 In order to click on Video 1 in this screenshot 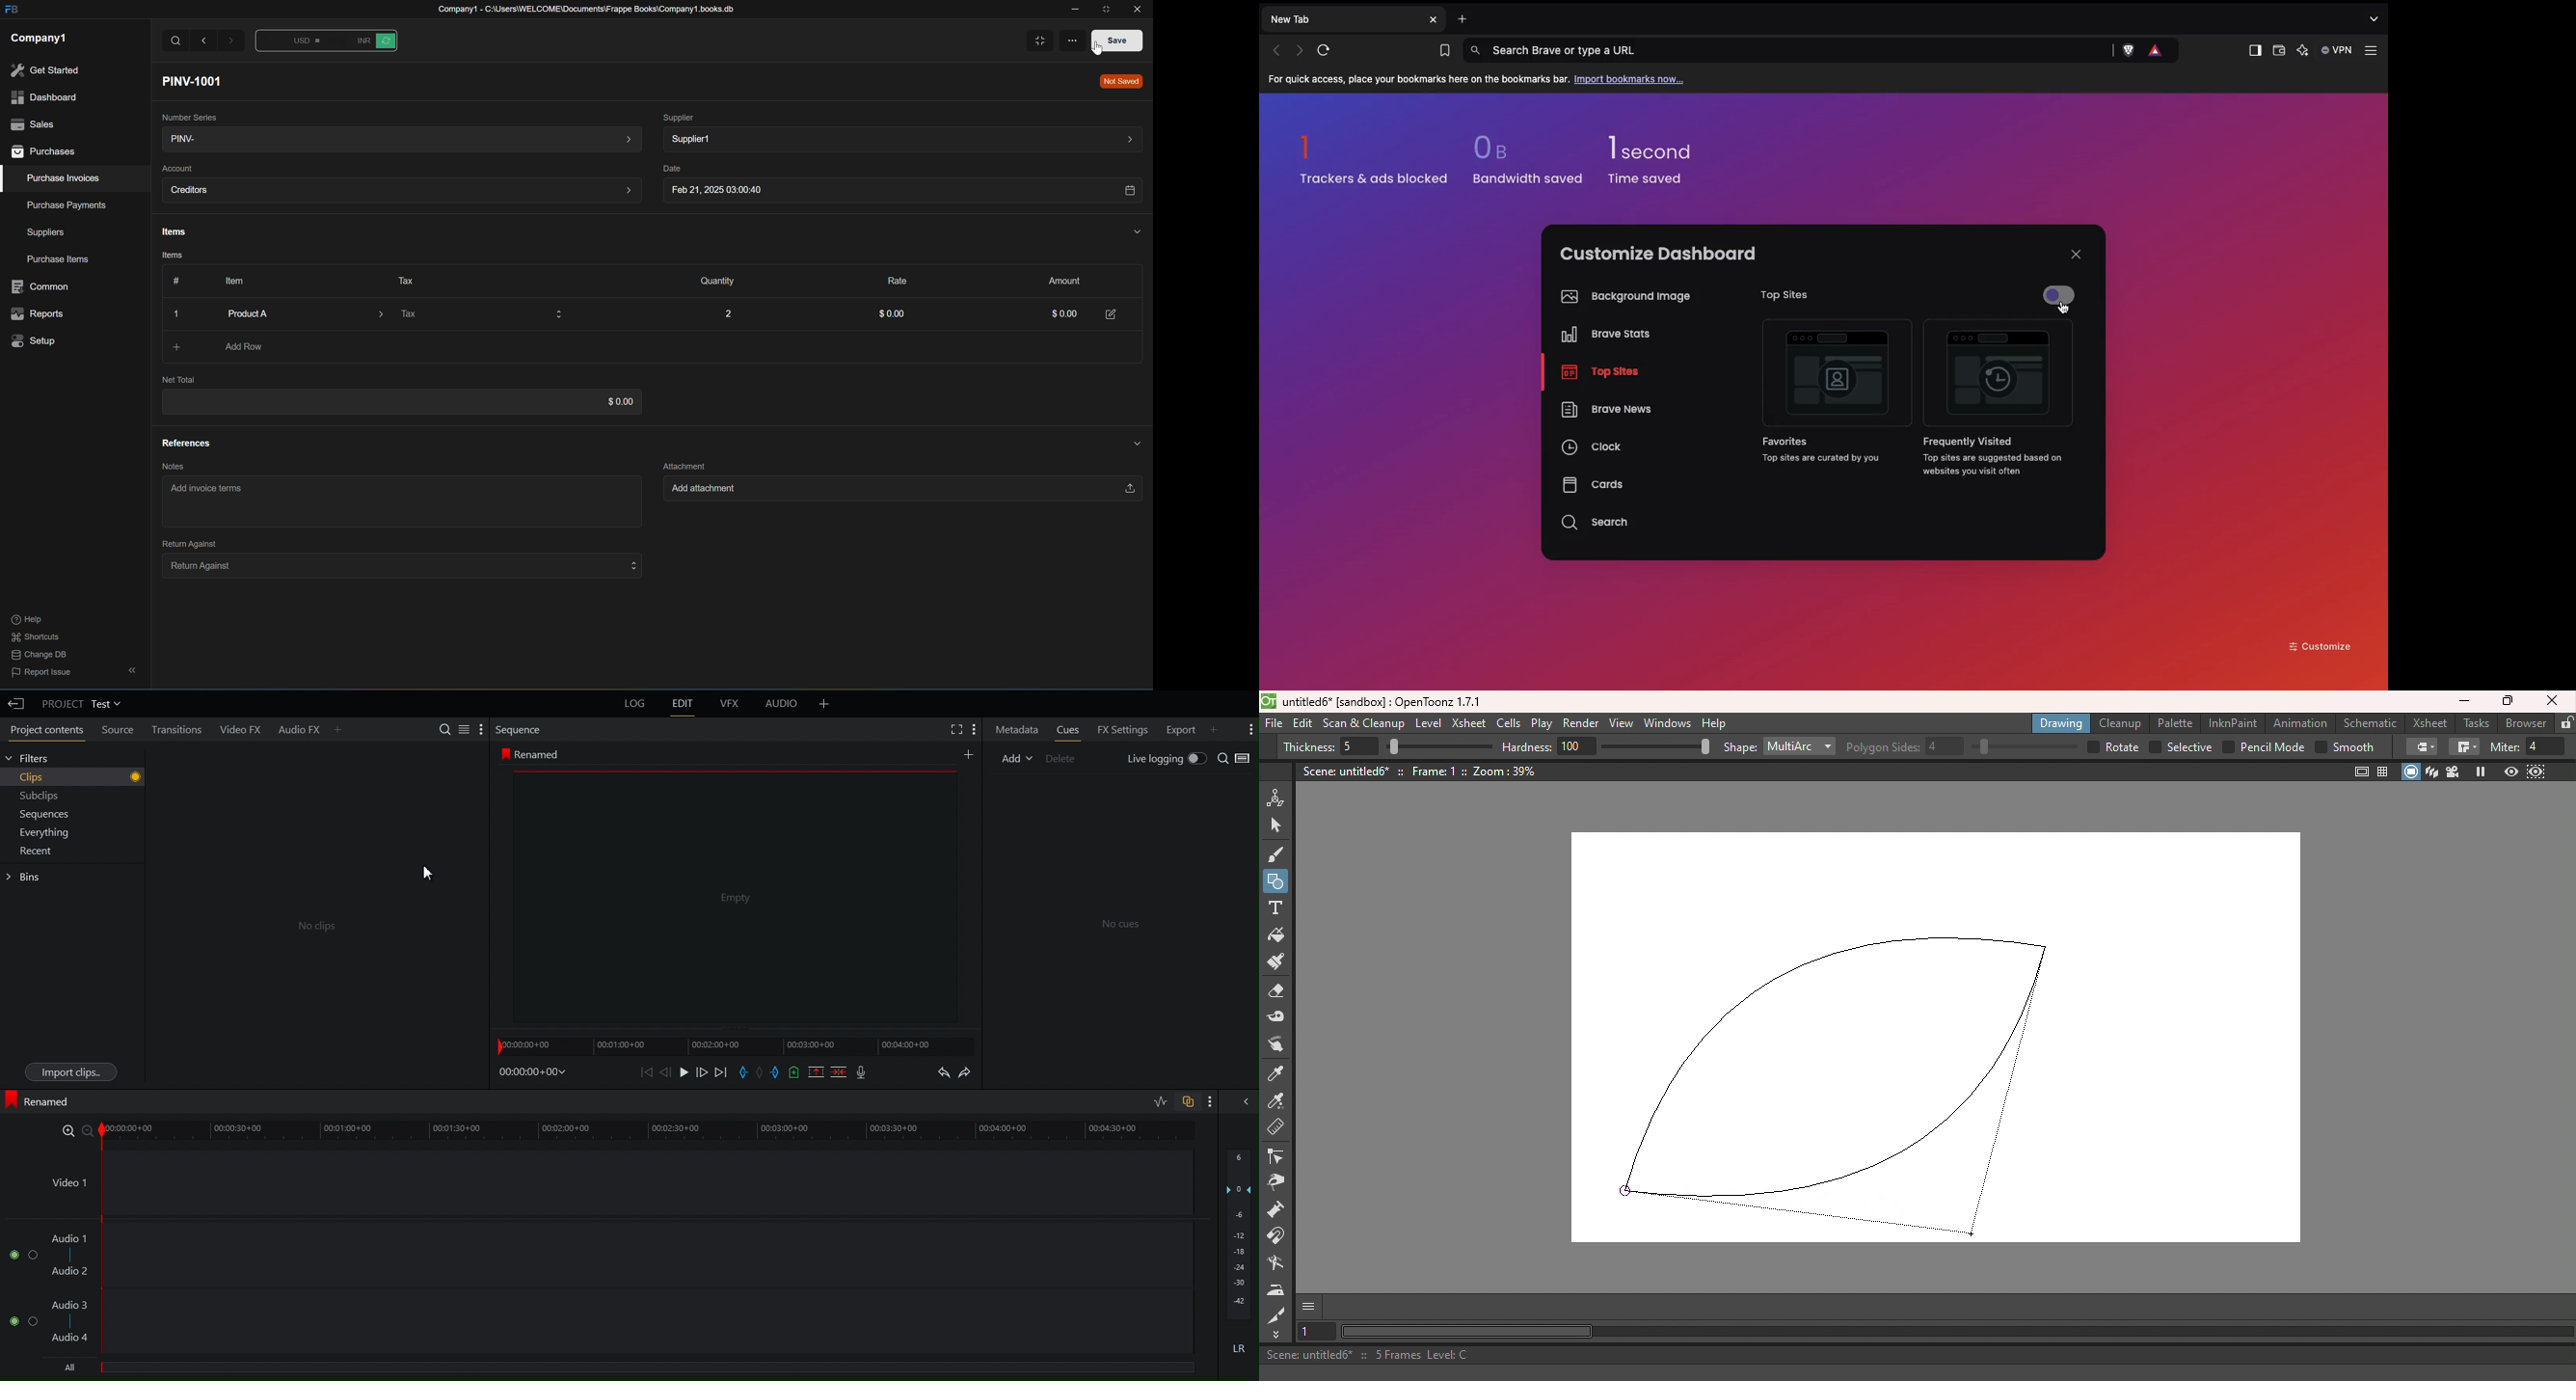, I will do `click(67, 1179)`.